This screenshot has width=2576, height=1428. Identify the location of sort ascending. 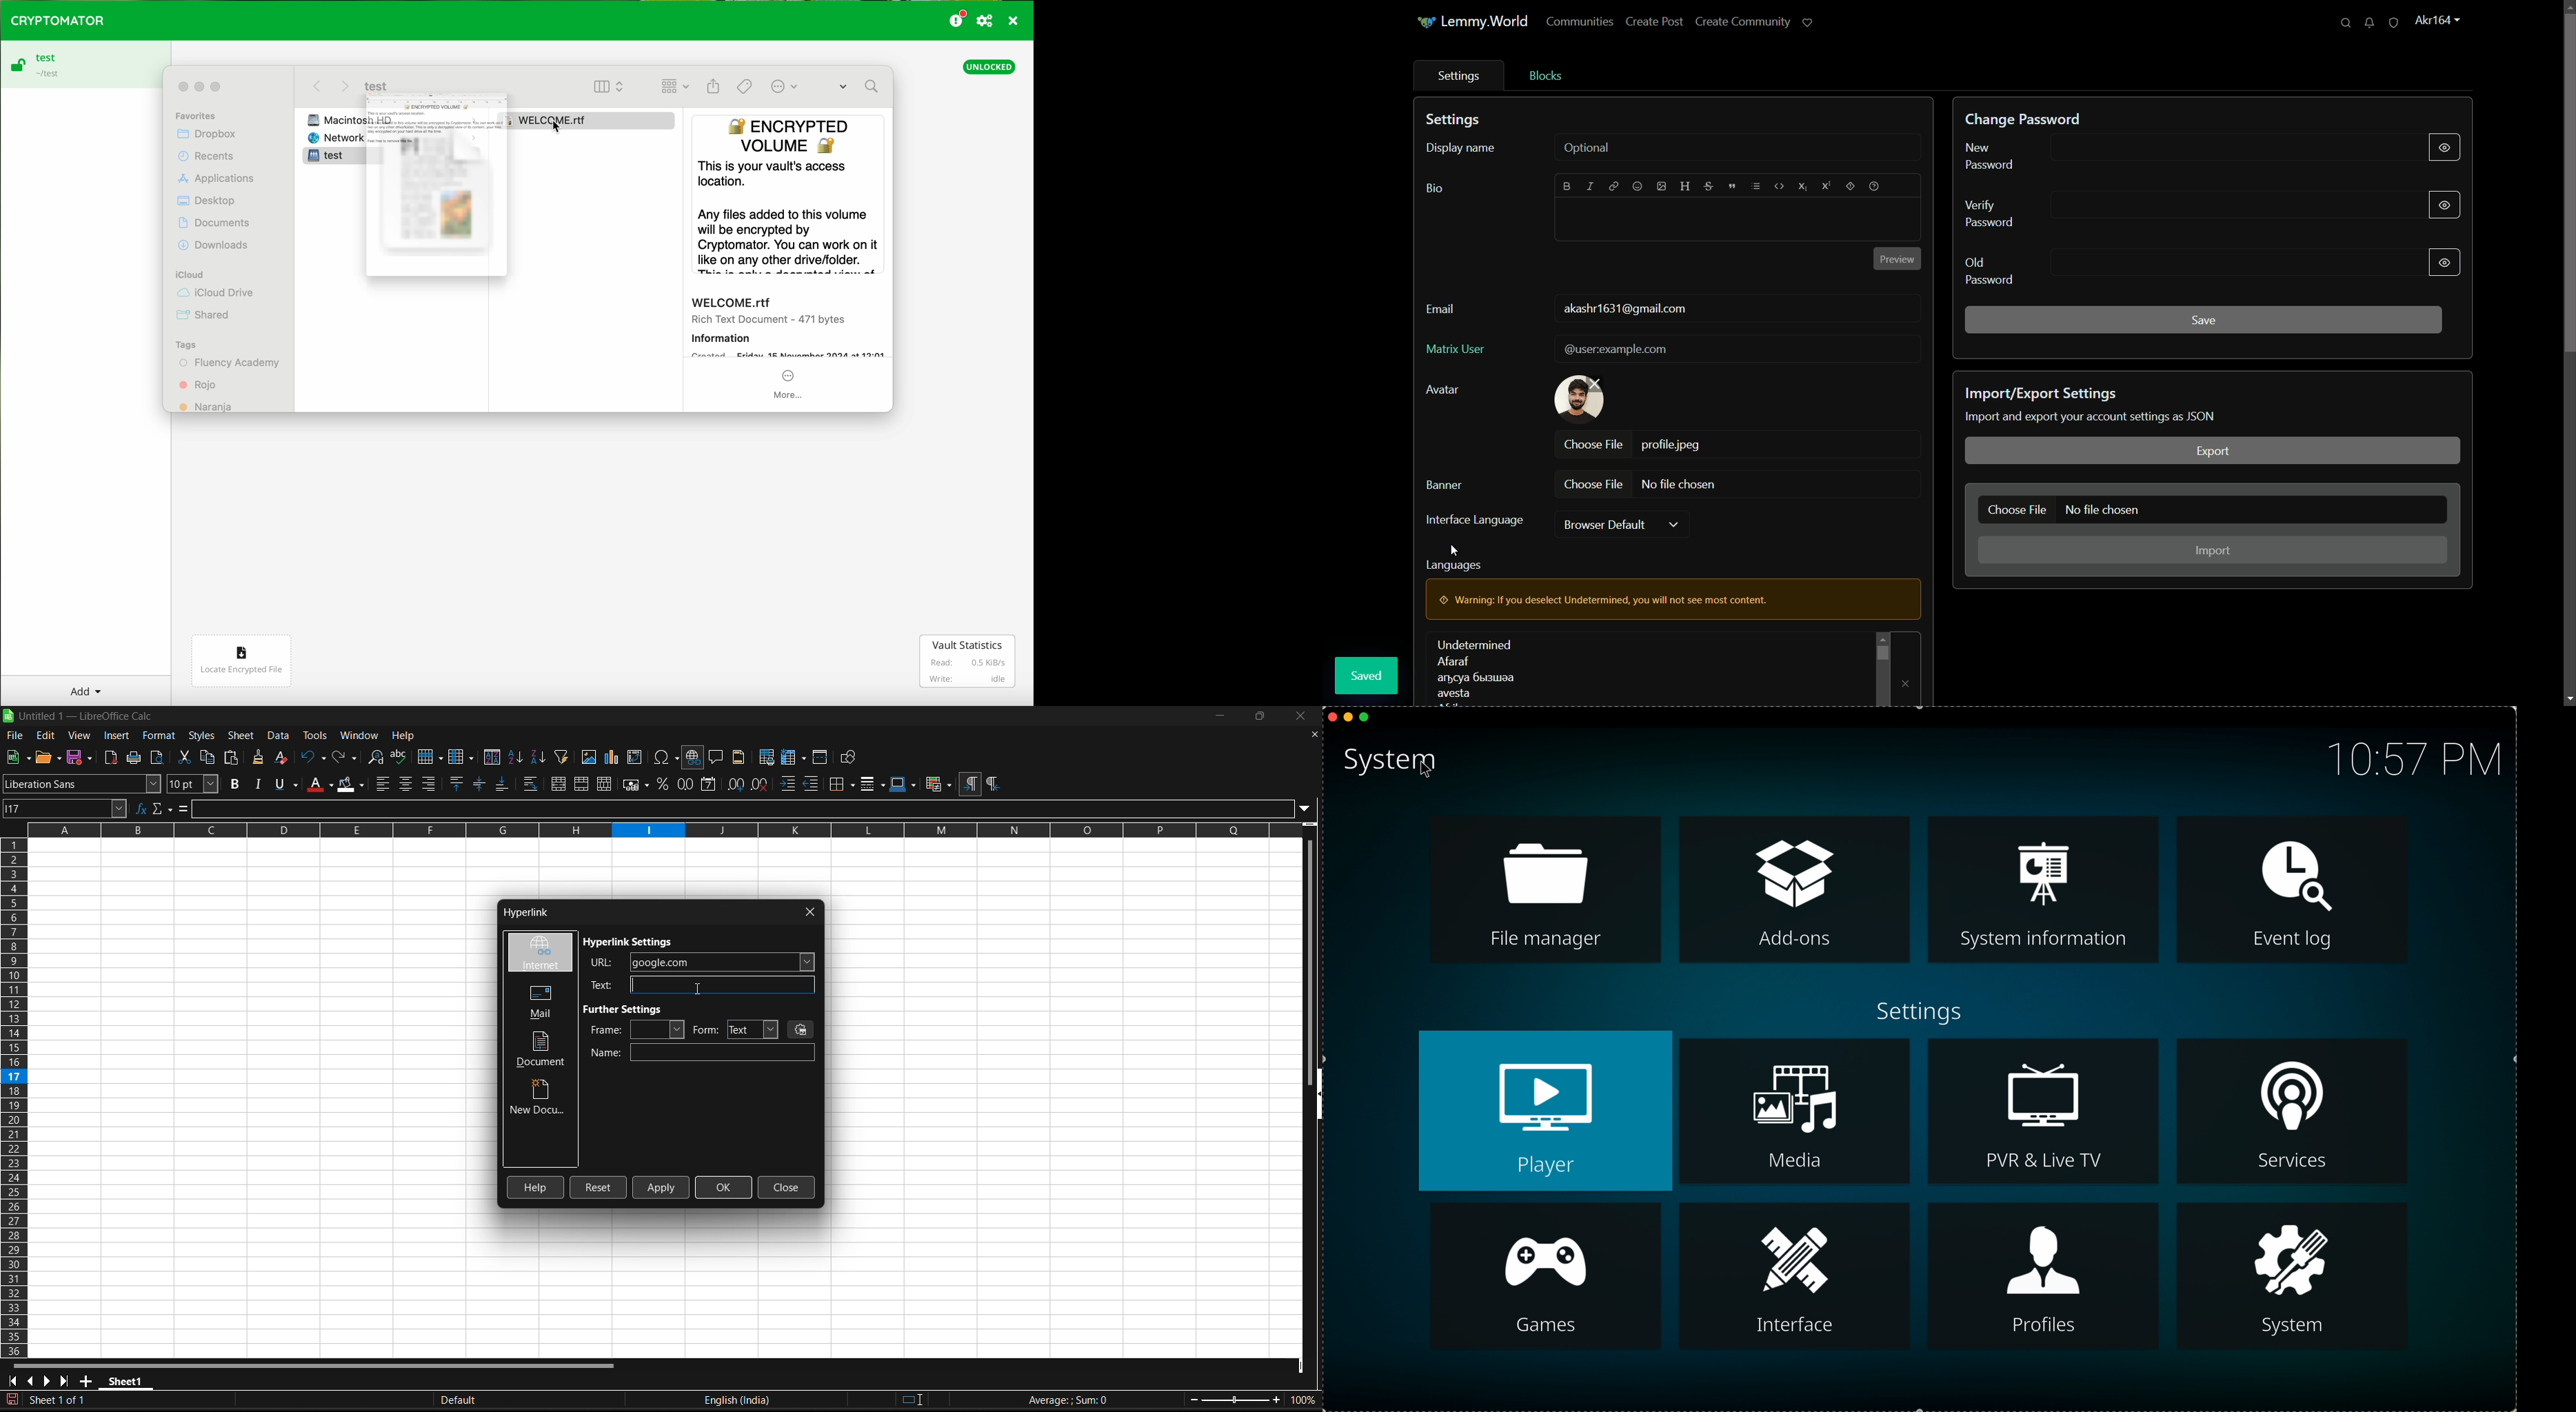
(517, 757).